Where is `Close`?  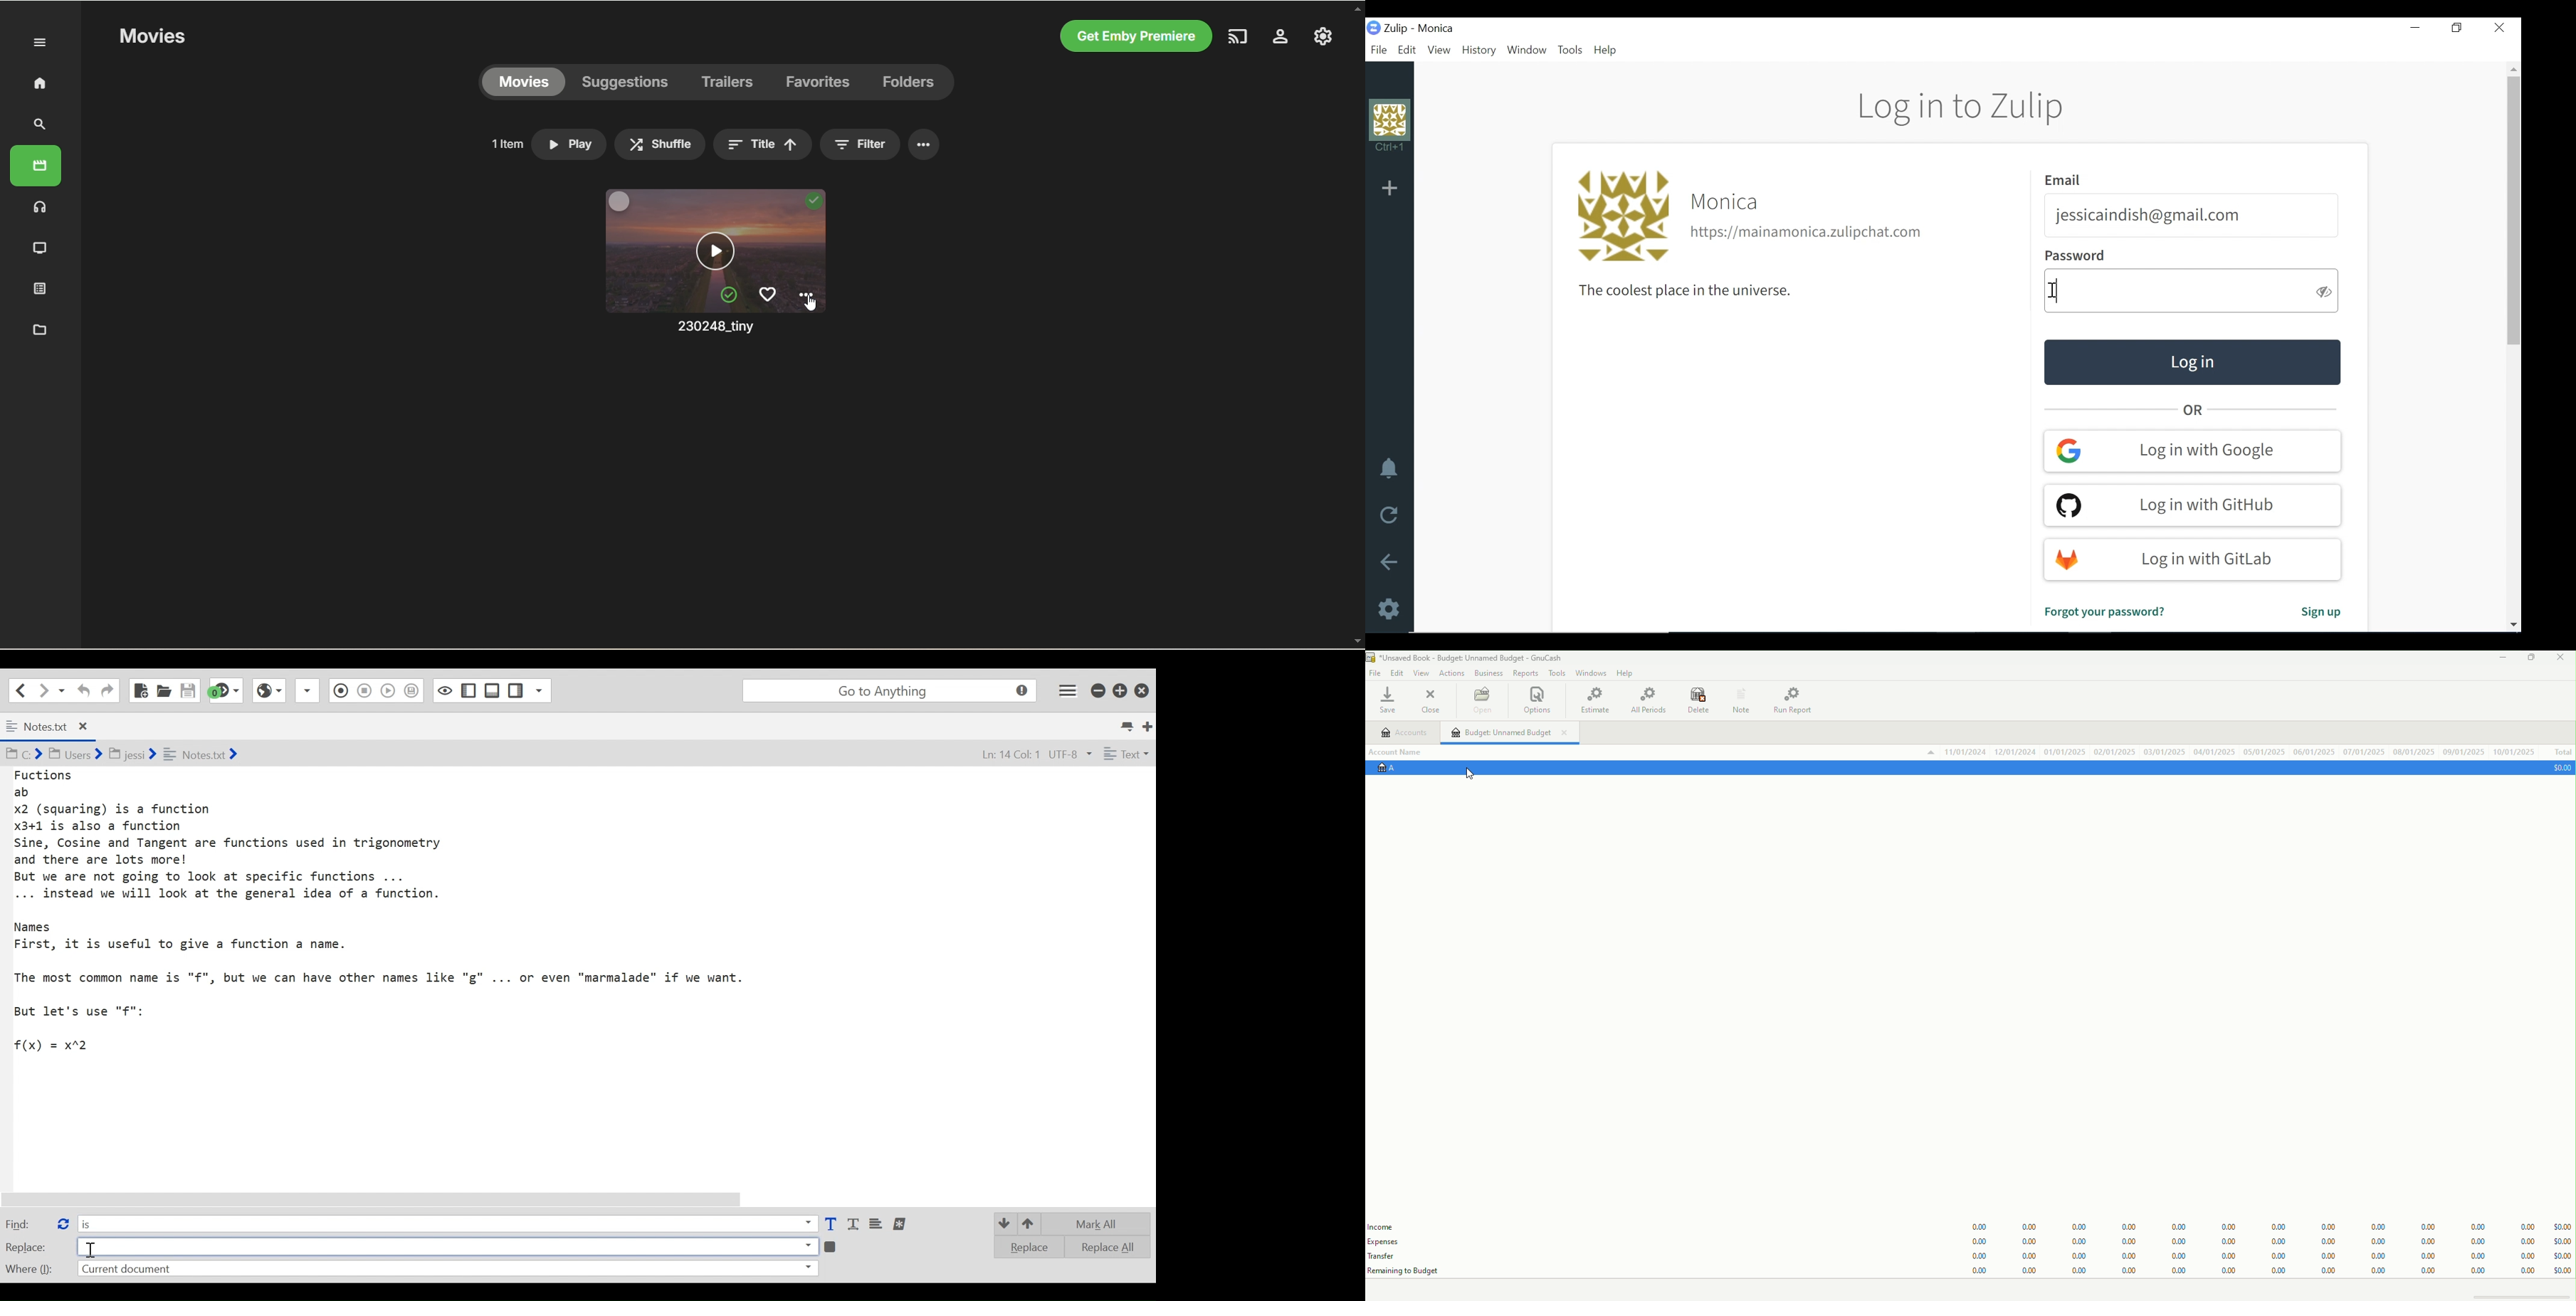
Close is located at coordinates (2562, 661).